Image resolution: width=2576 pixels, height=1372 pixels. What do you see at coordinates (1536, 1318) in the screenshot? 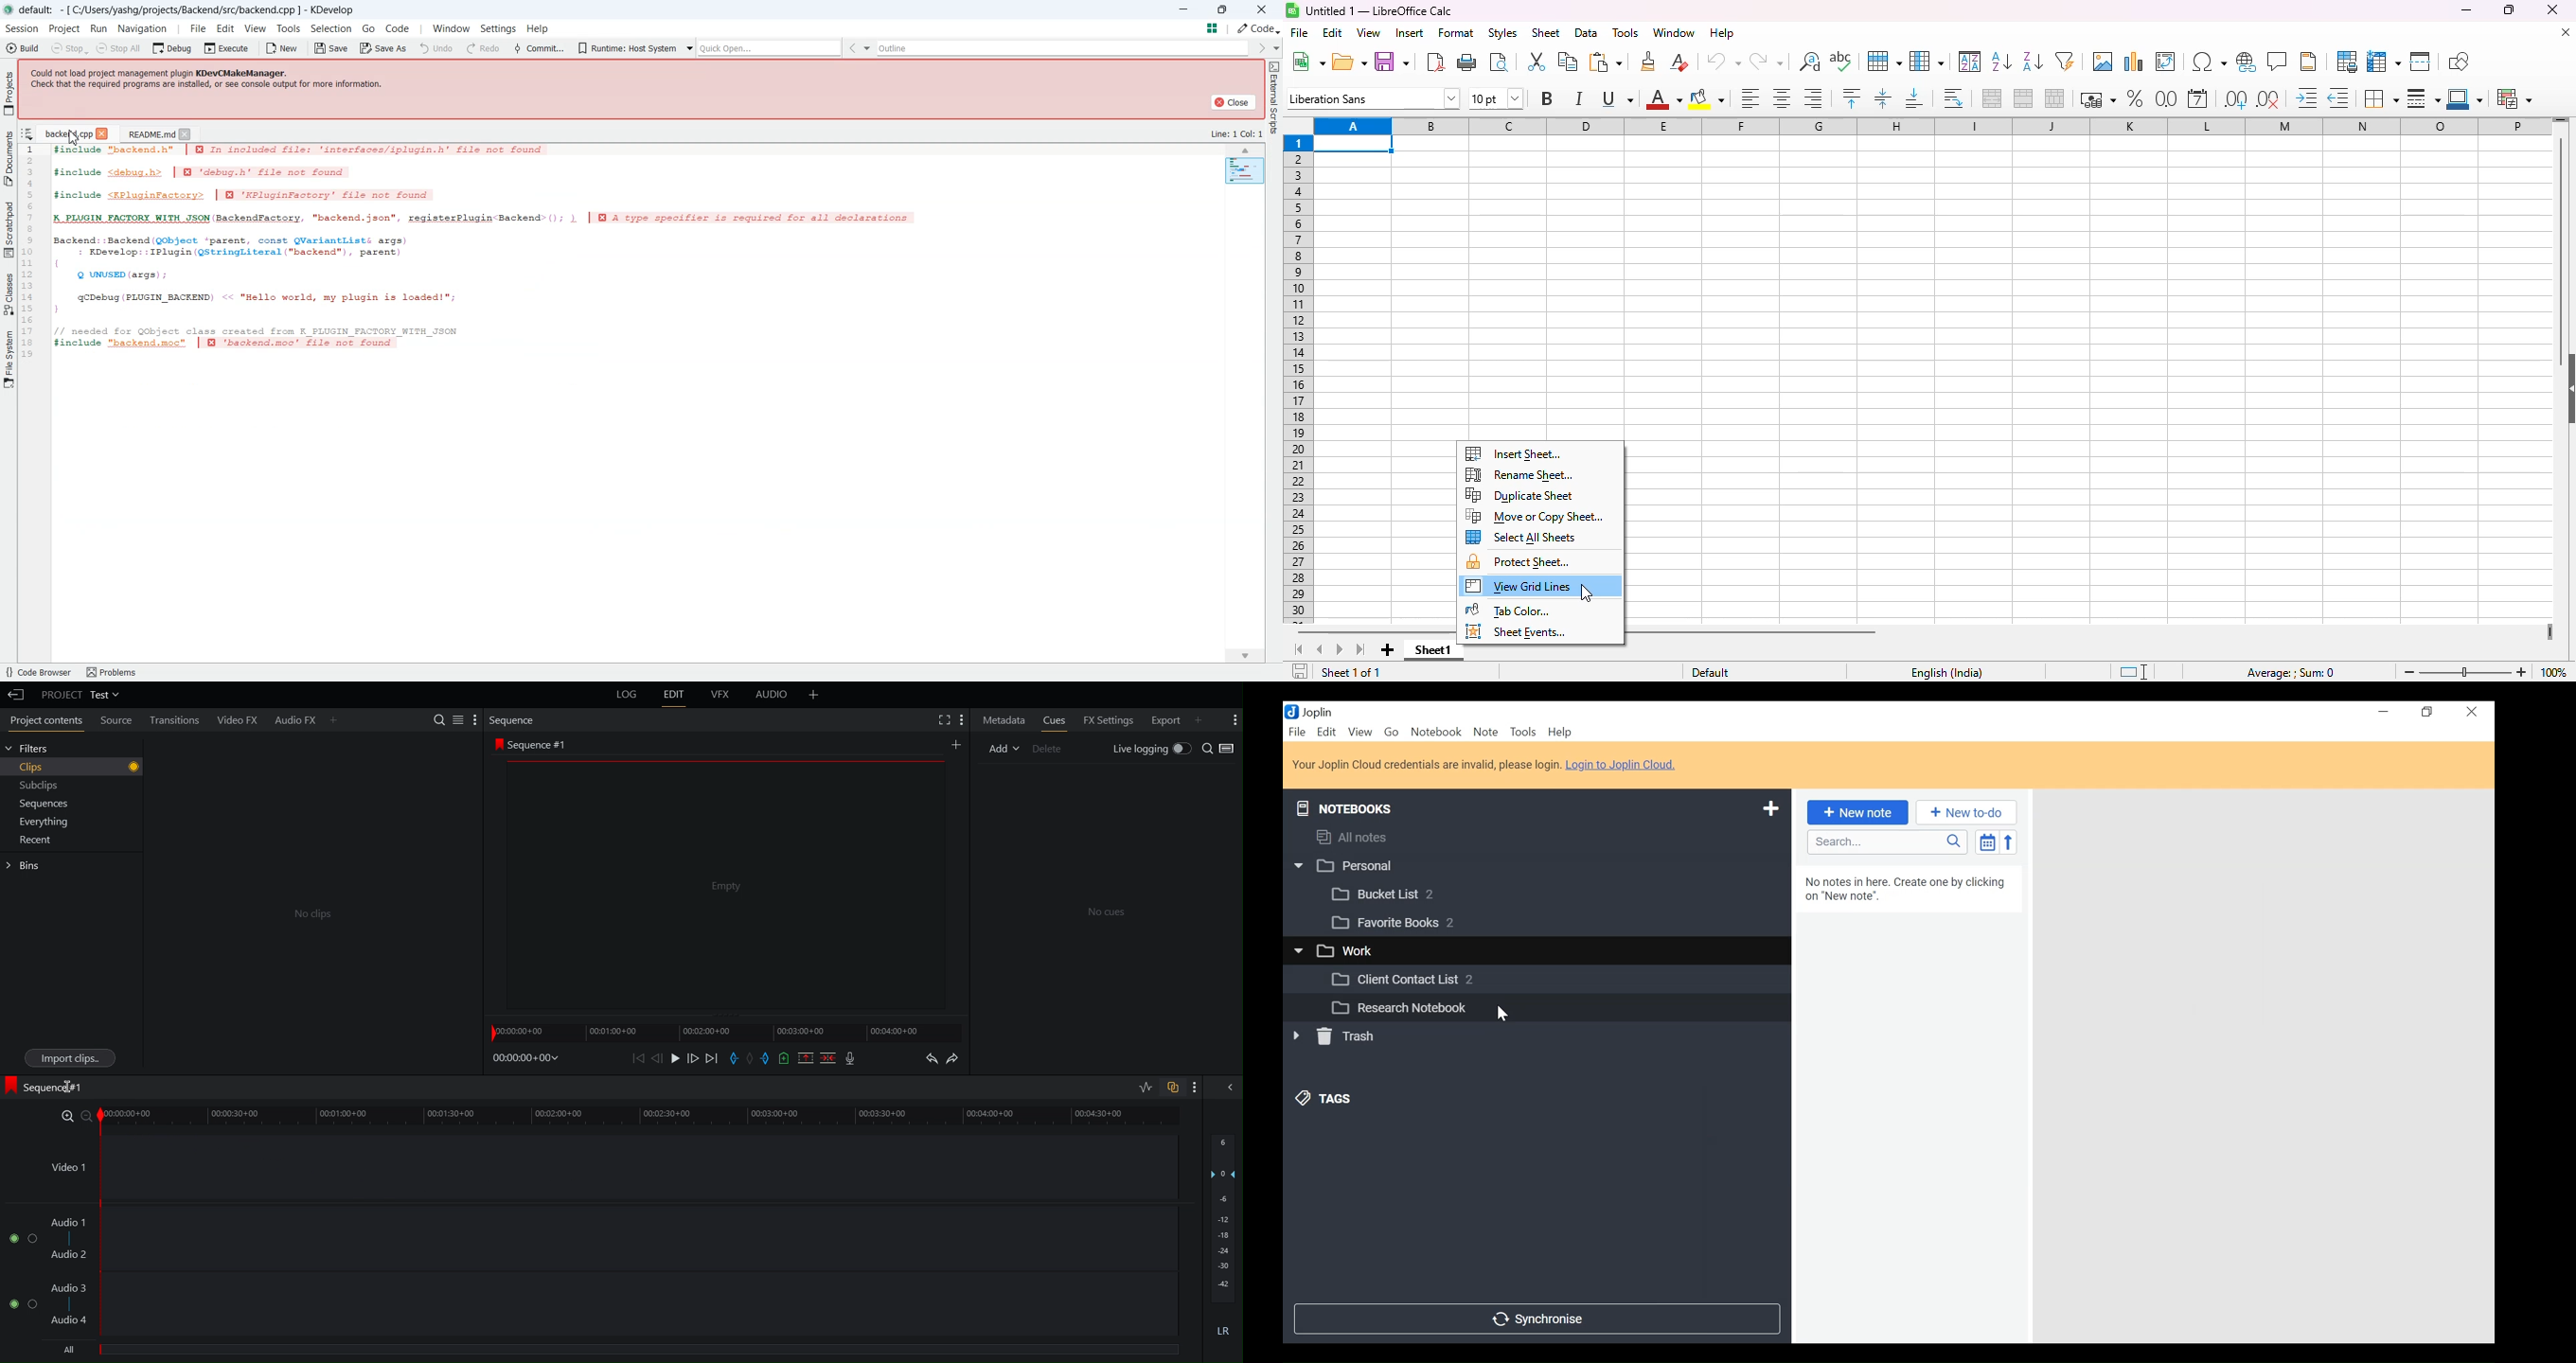
I see `Synchronize` at bounding box center [1536, 1318].